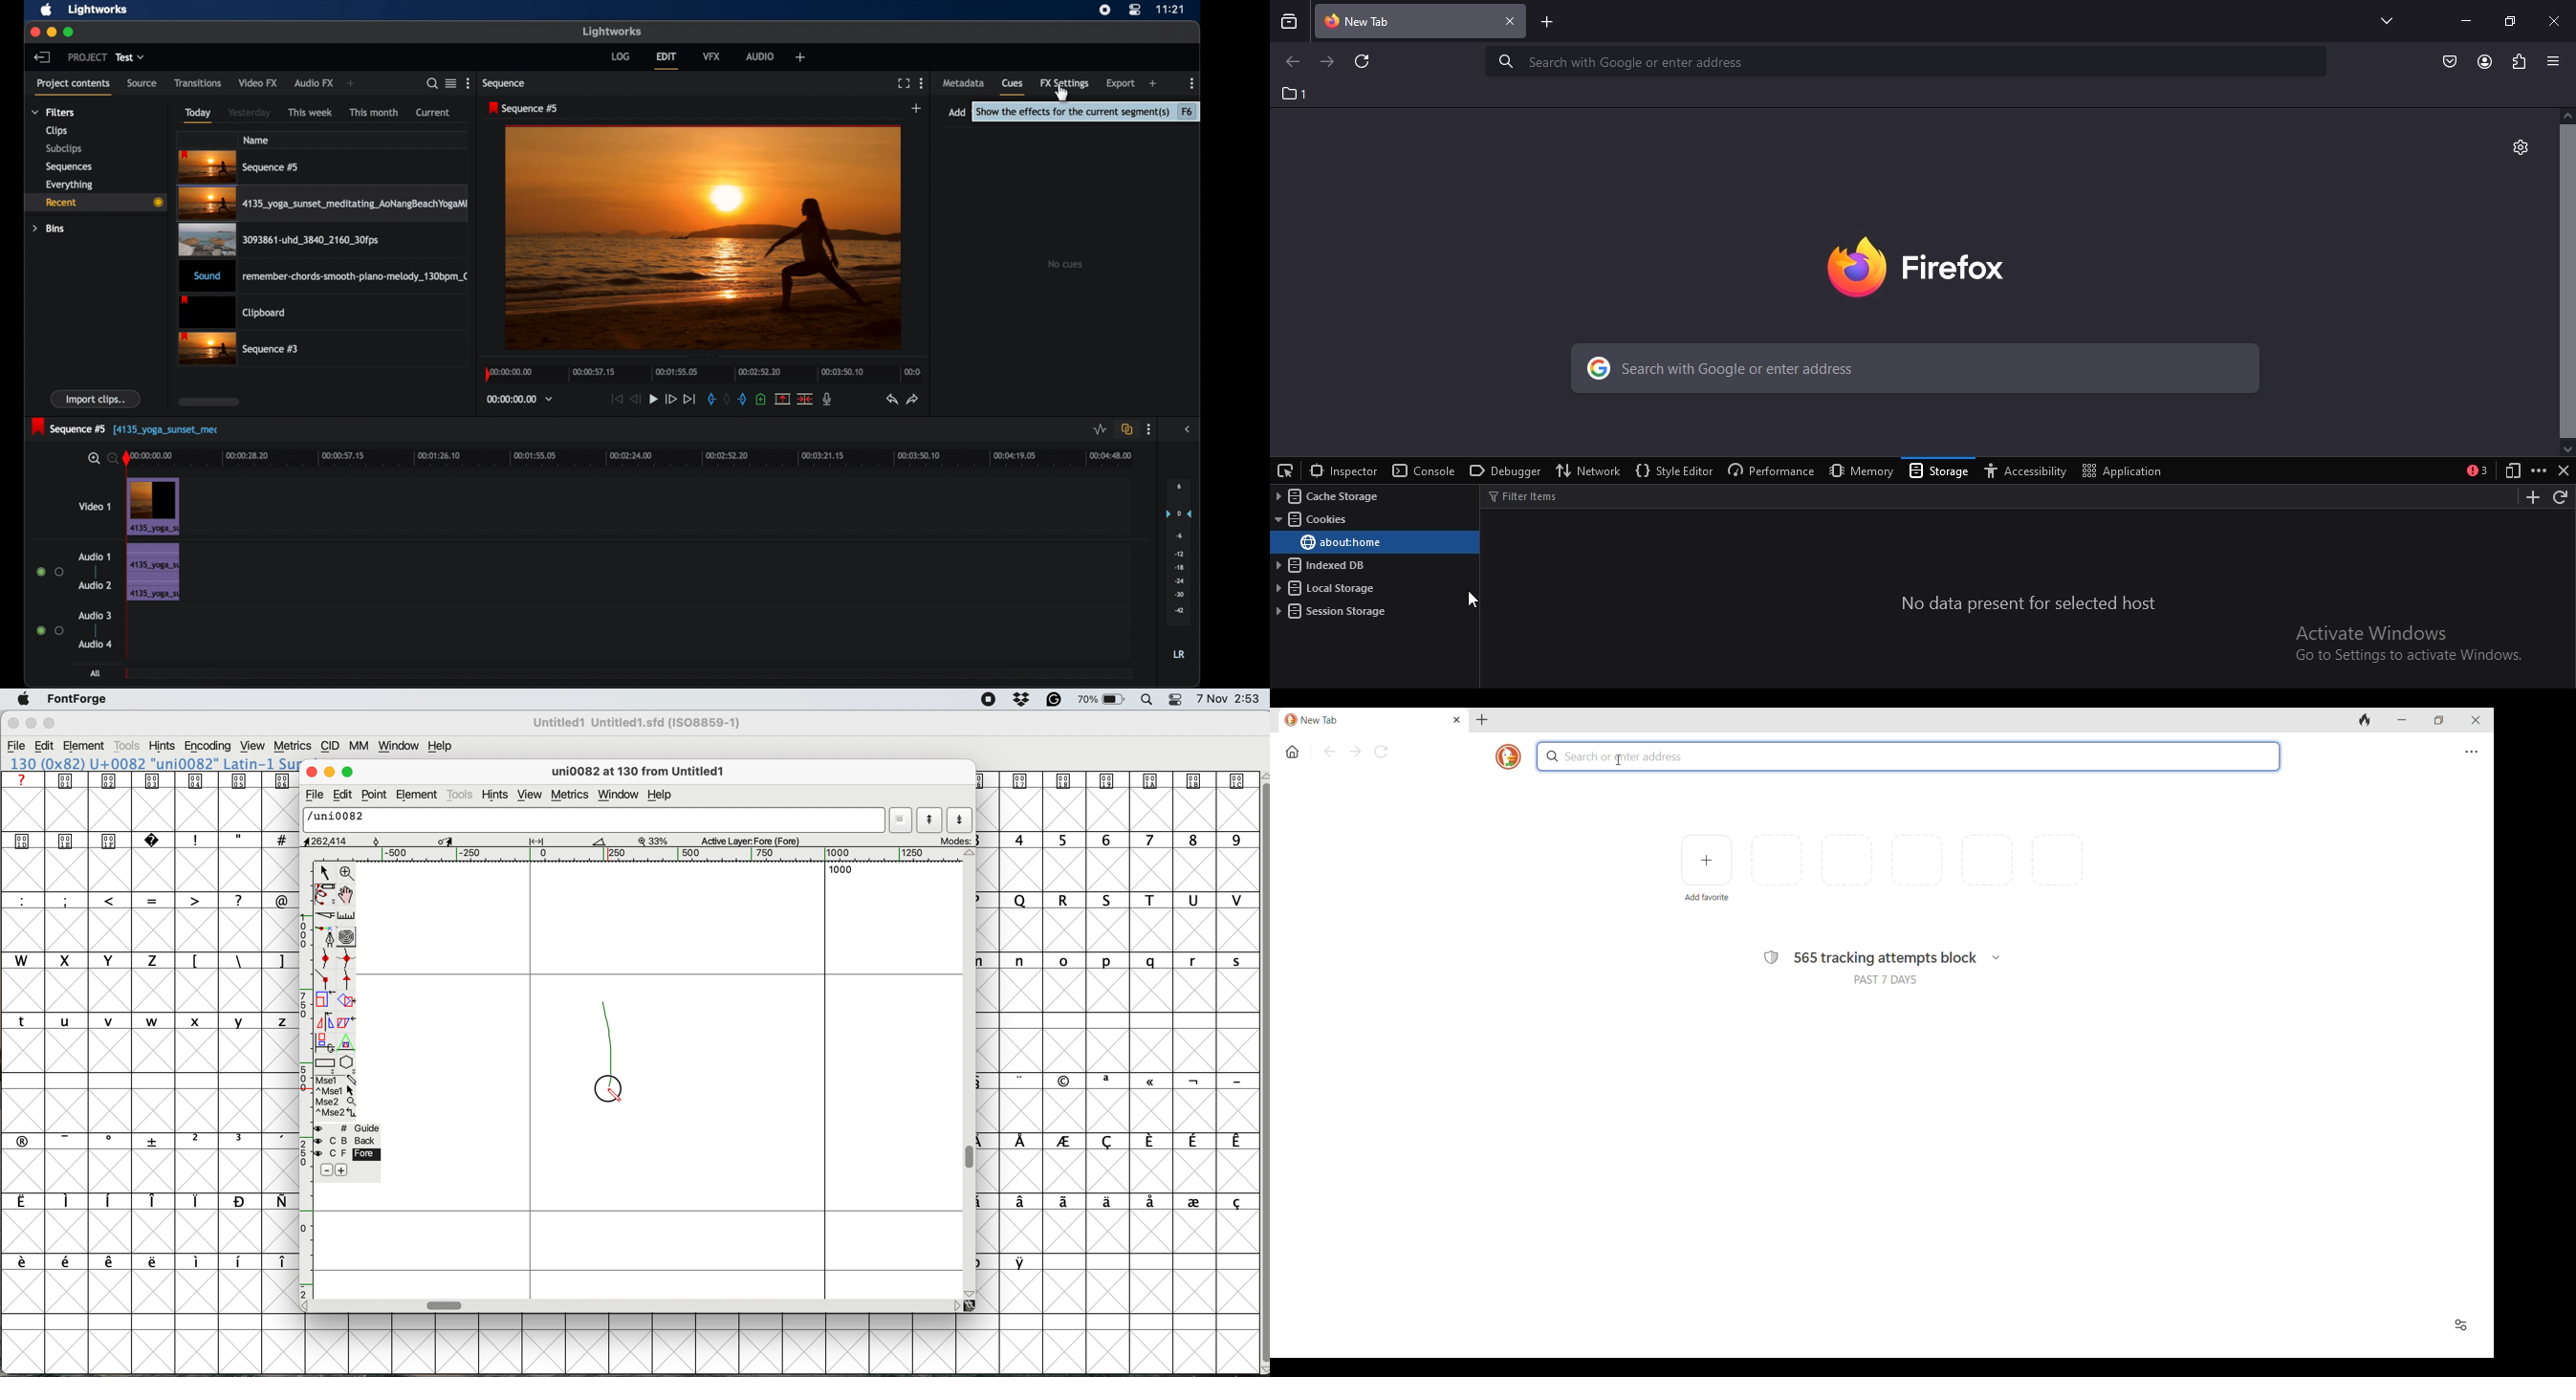  Describe the element at coordinates (332, 747) in the screenshot. I see `cid` at that location.